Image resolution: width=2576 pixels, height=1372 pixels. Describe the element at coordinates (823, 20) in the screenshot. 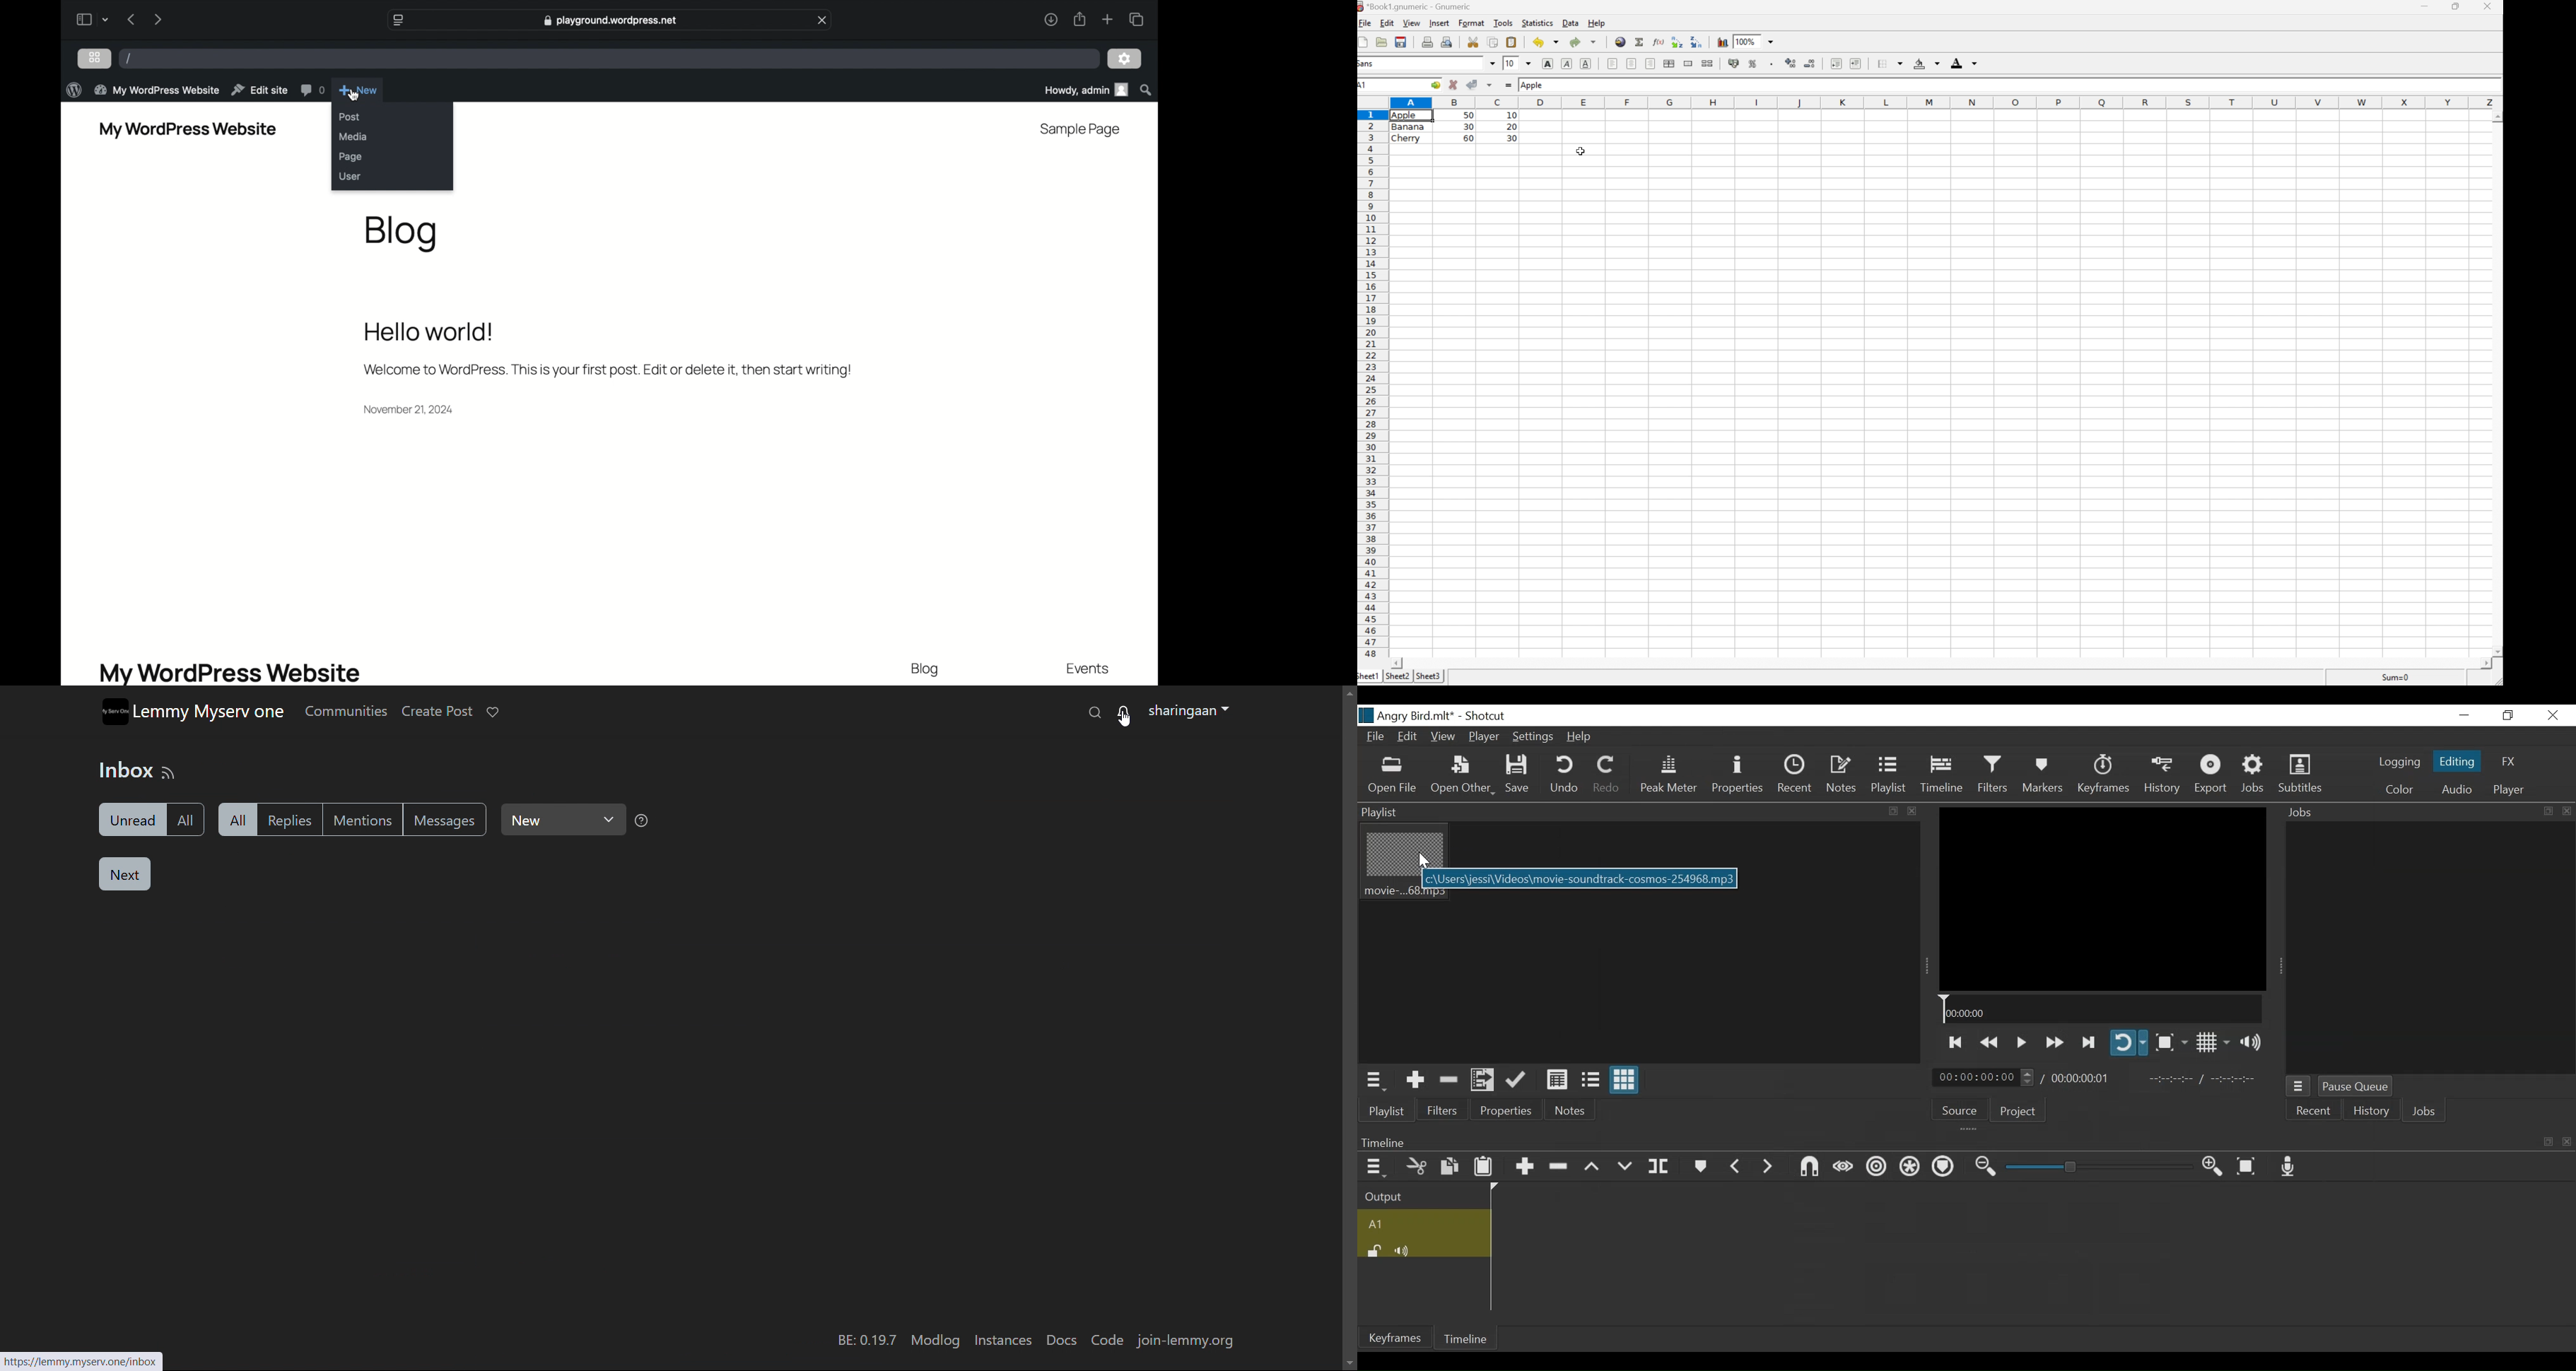

I see `close` at that location.